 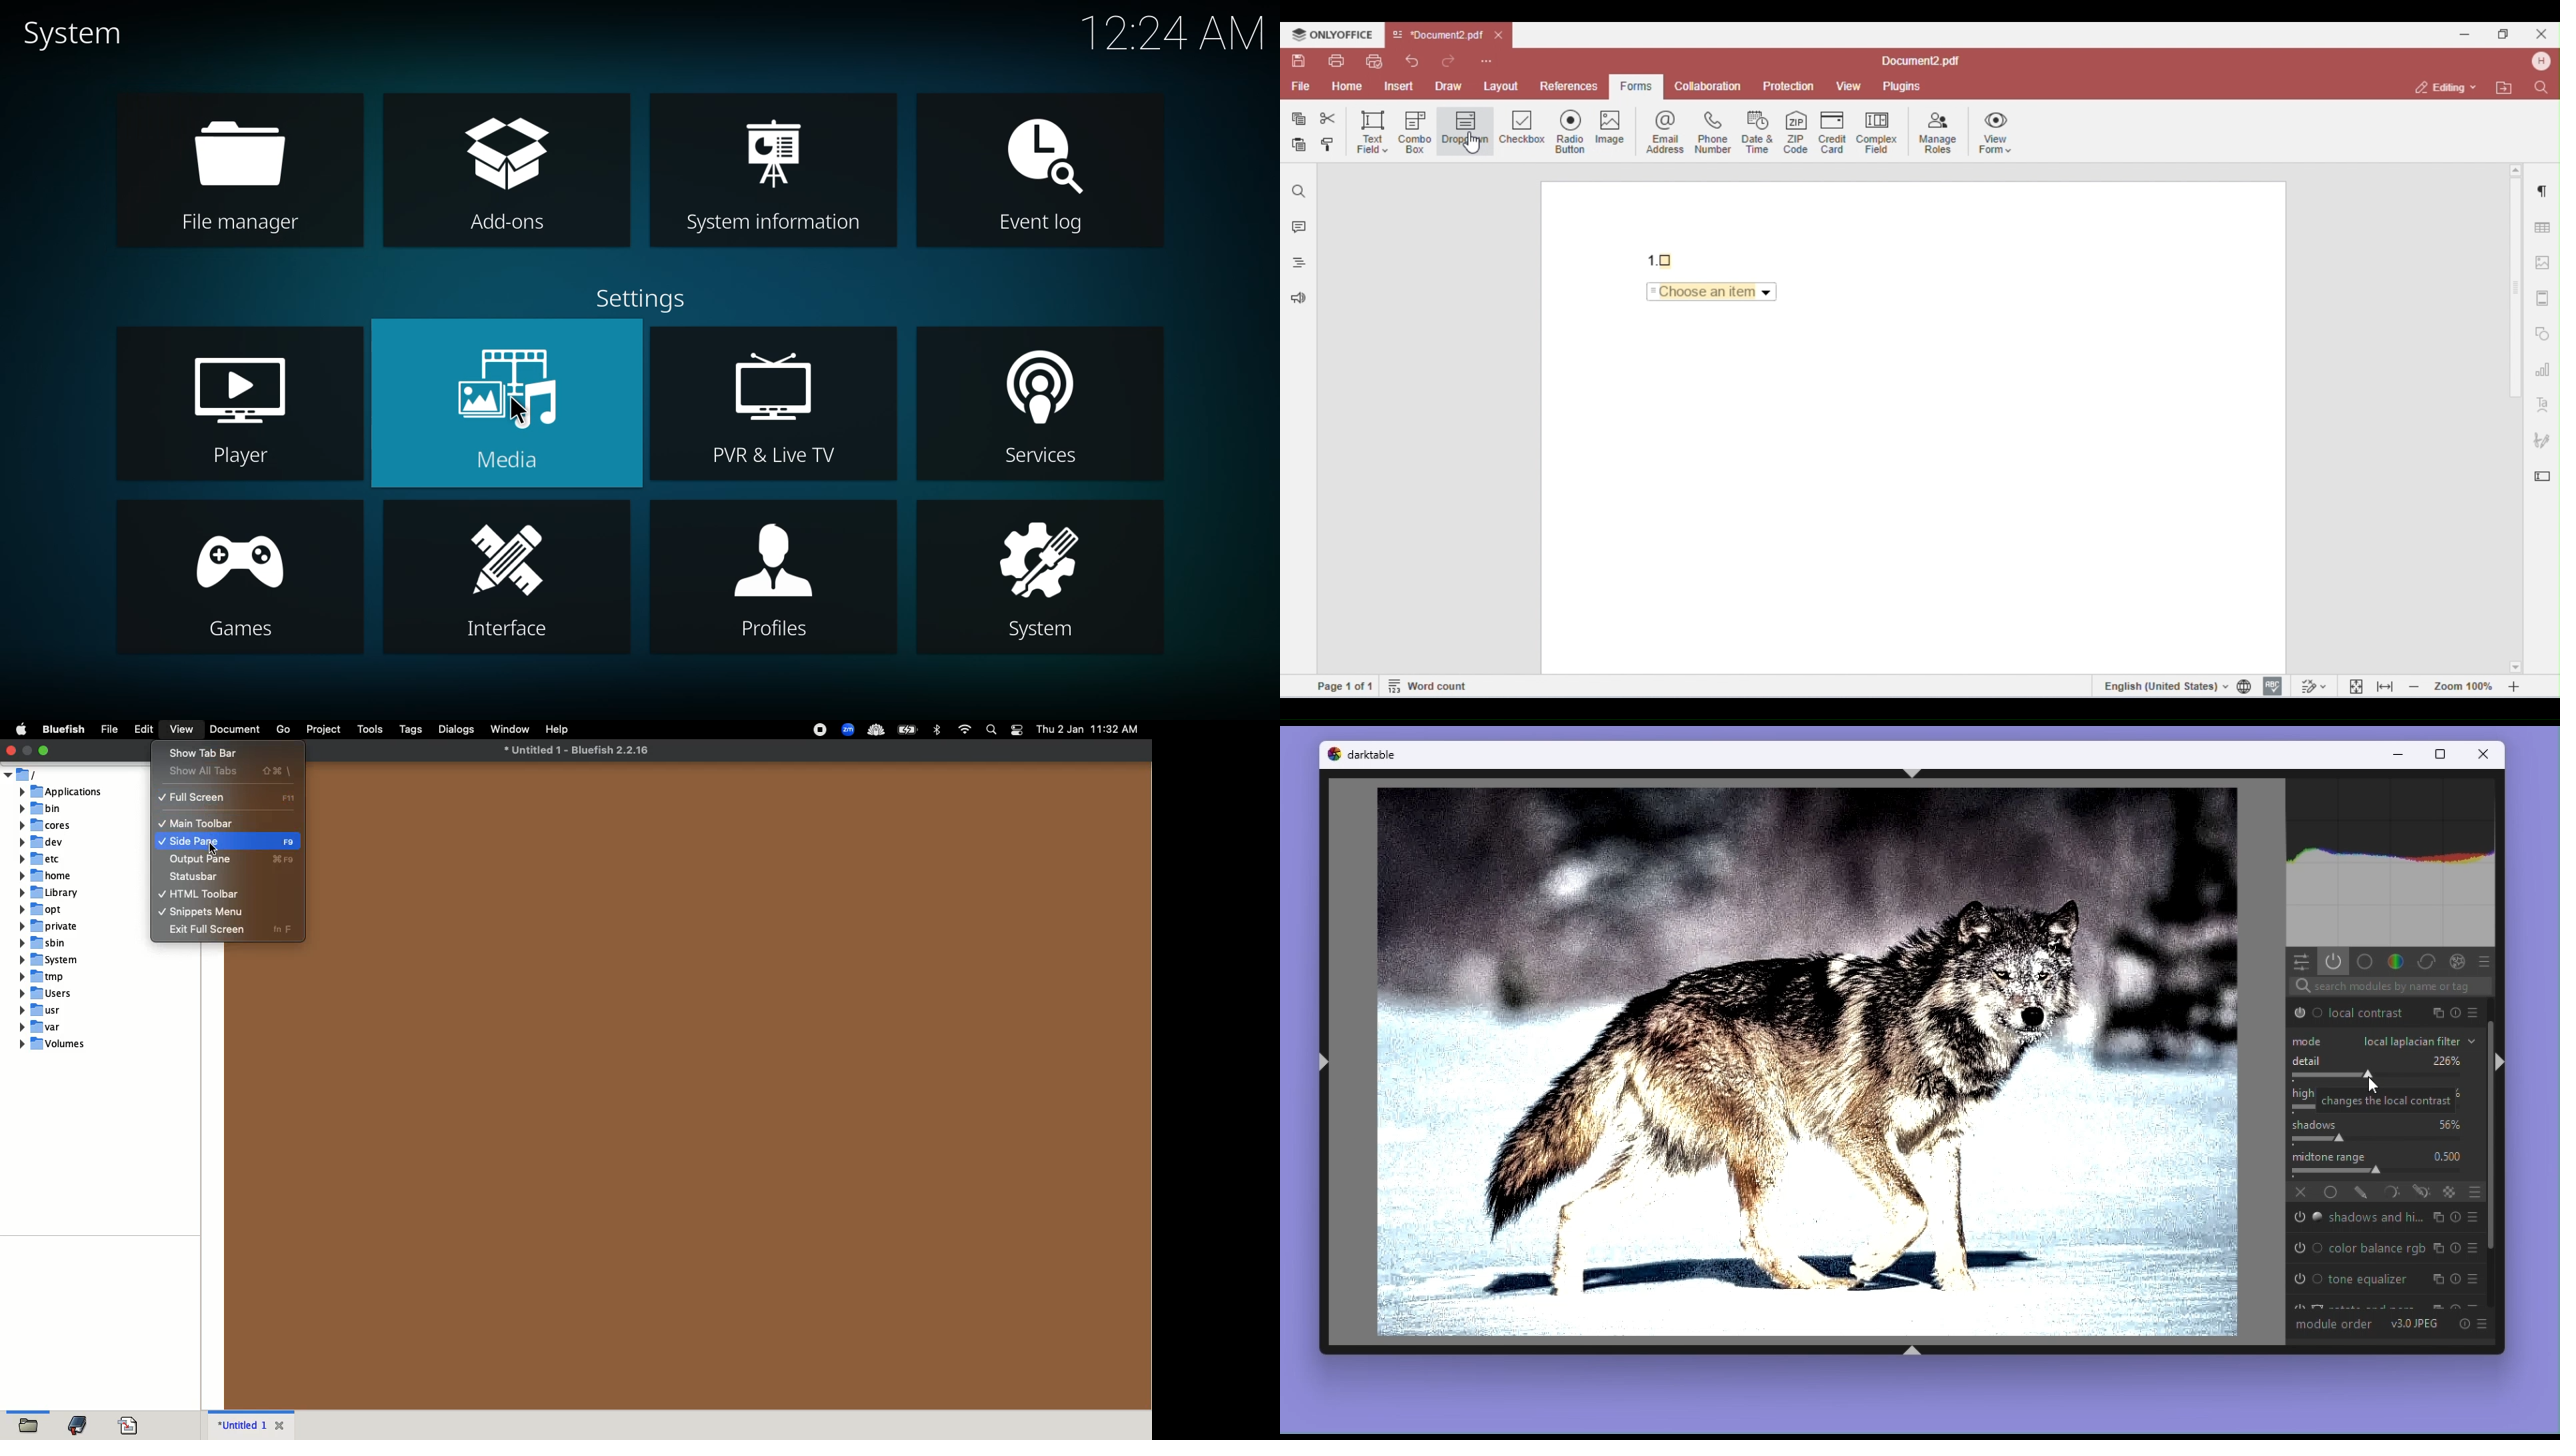 I want to click on Reset, so click(x=2464, y=1323).